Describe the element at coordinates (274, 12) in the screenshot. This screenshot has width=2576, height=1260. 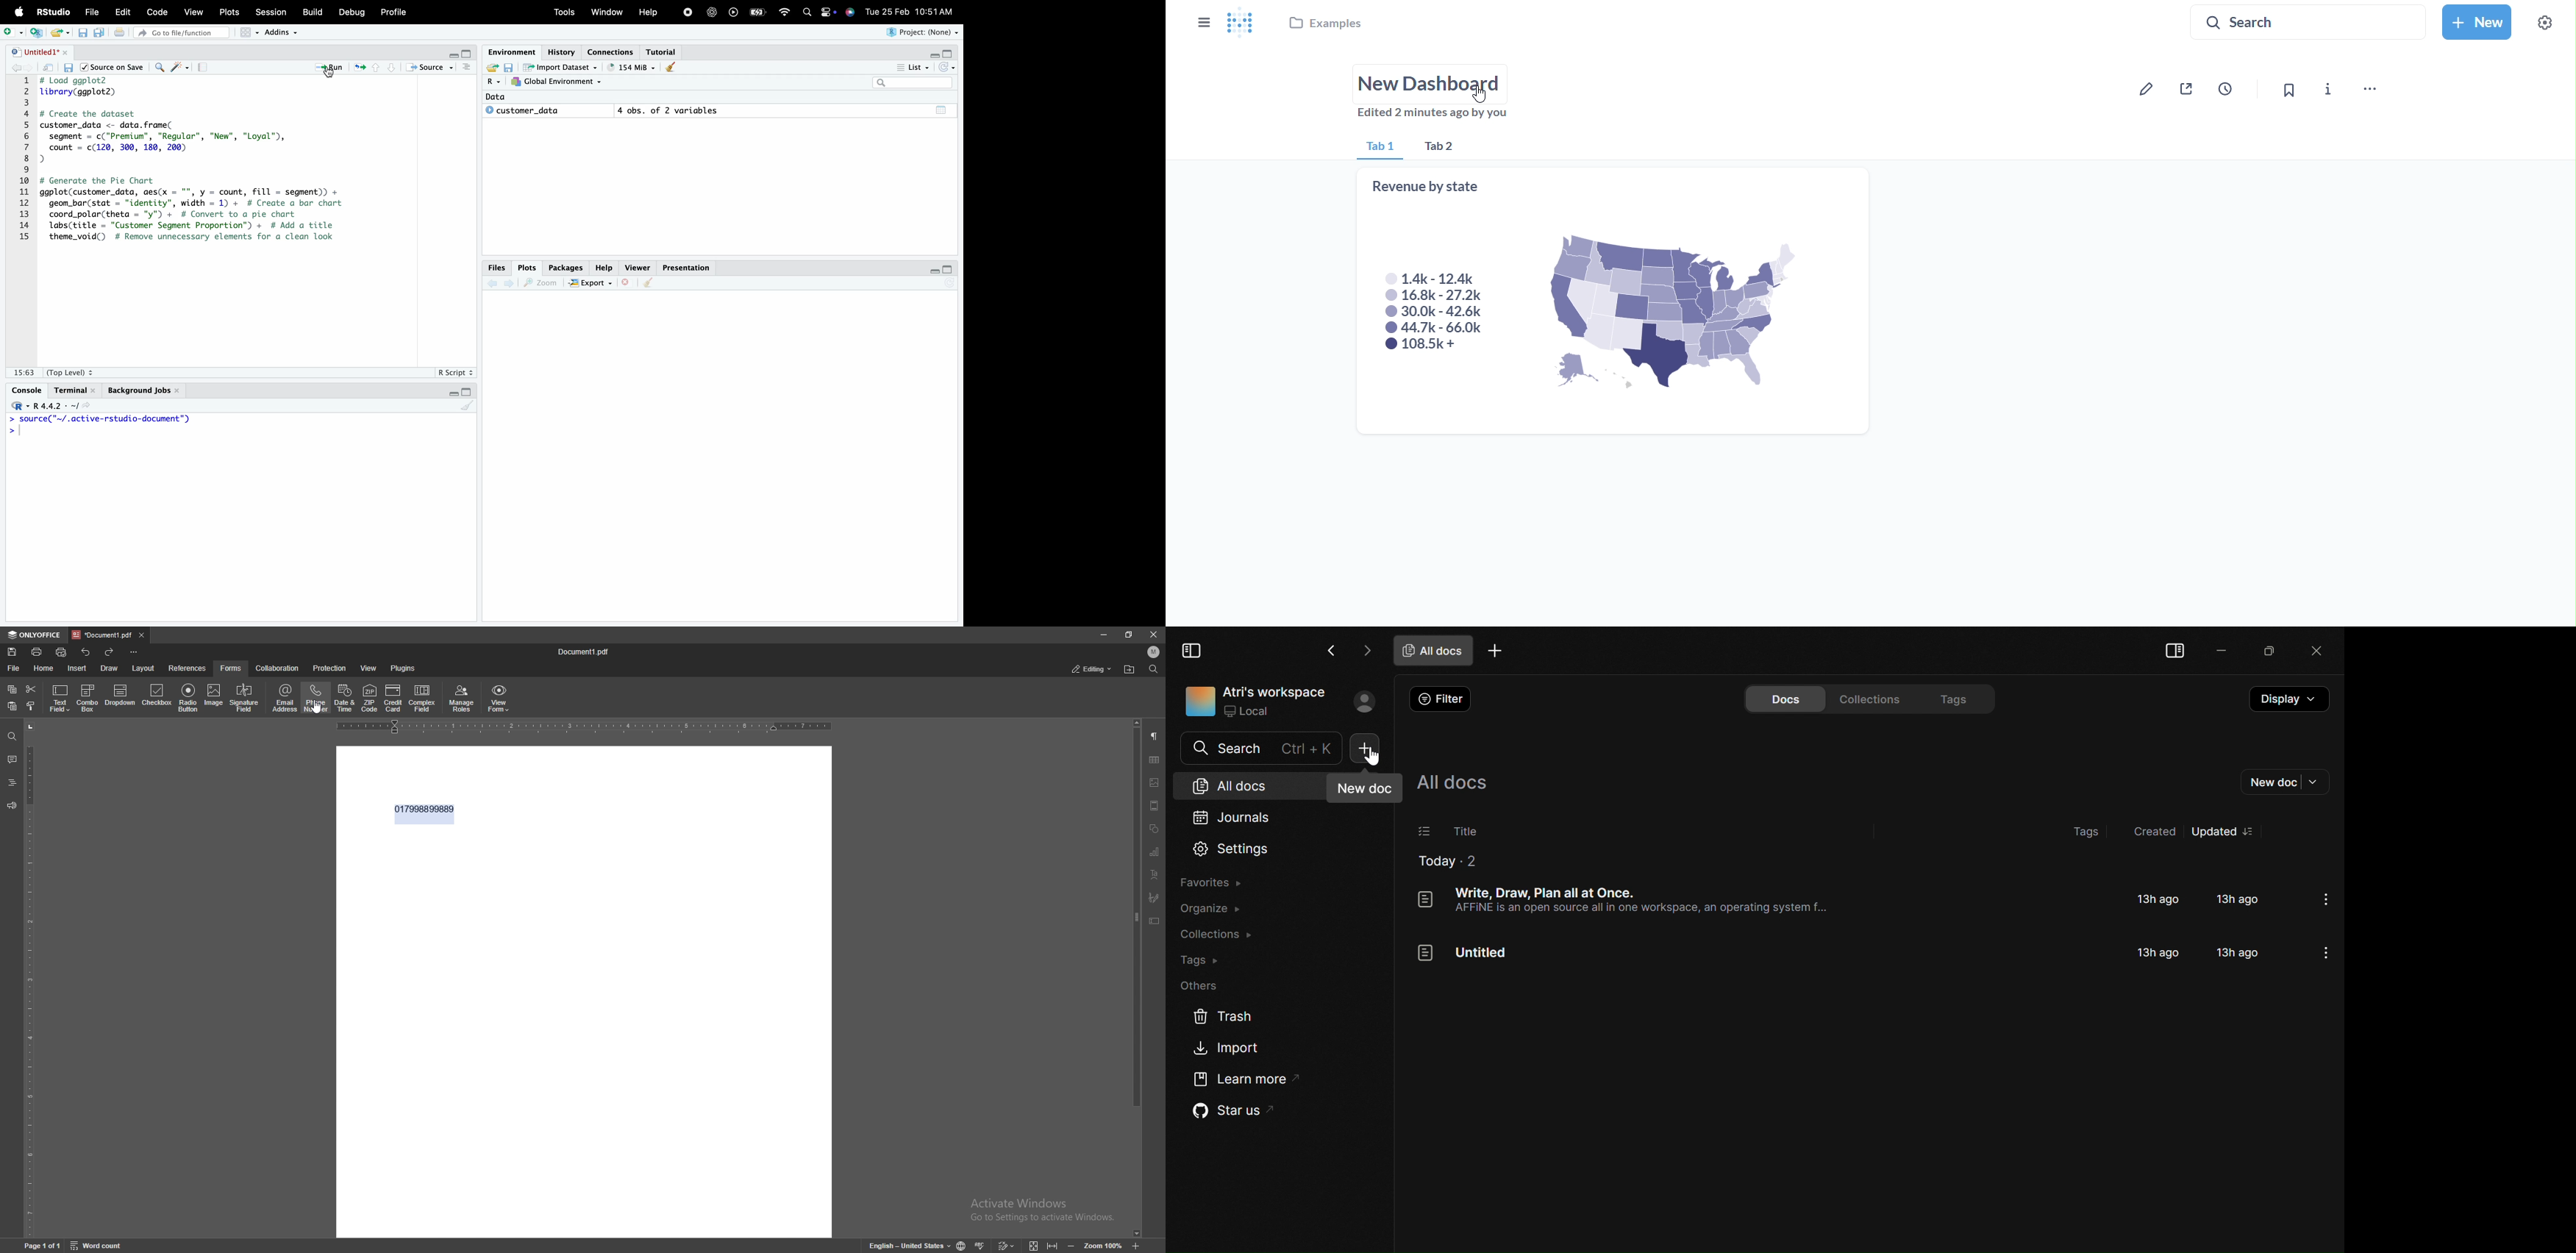
I see `Session` at that location.